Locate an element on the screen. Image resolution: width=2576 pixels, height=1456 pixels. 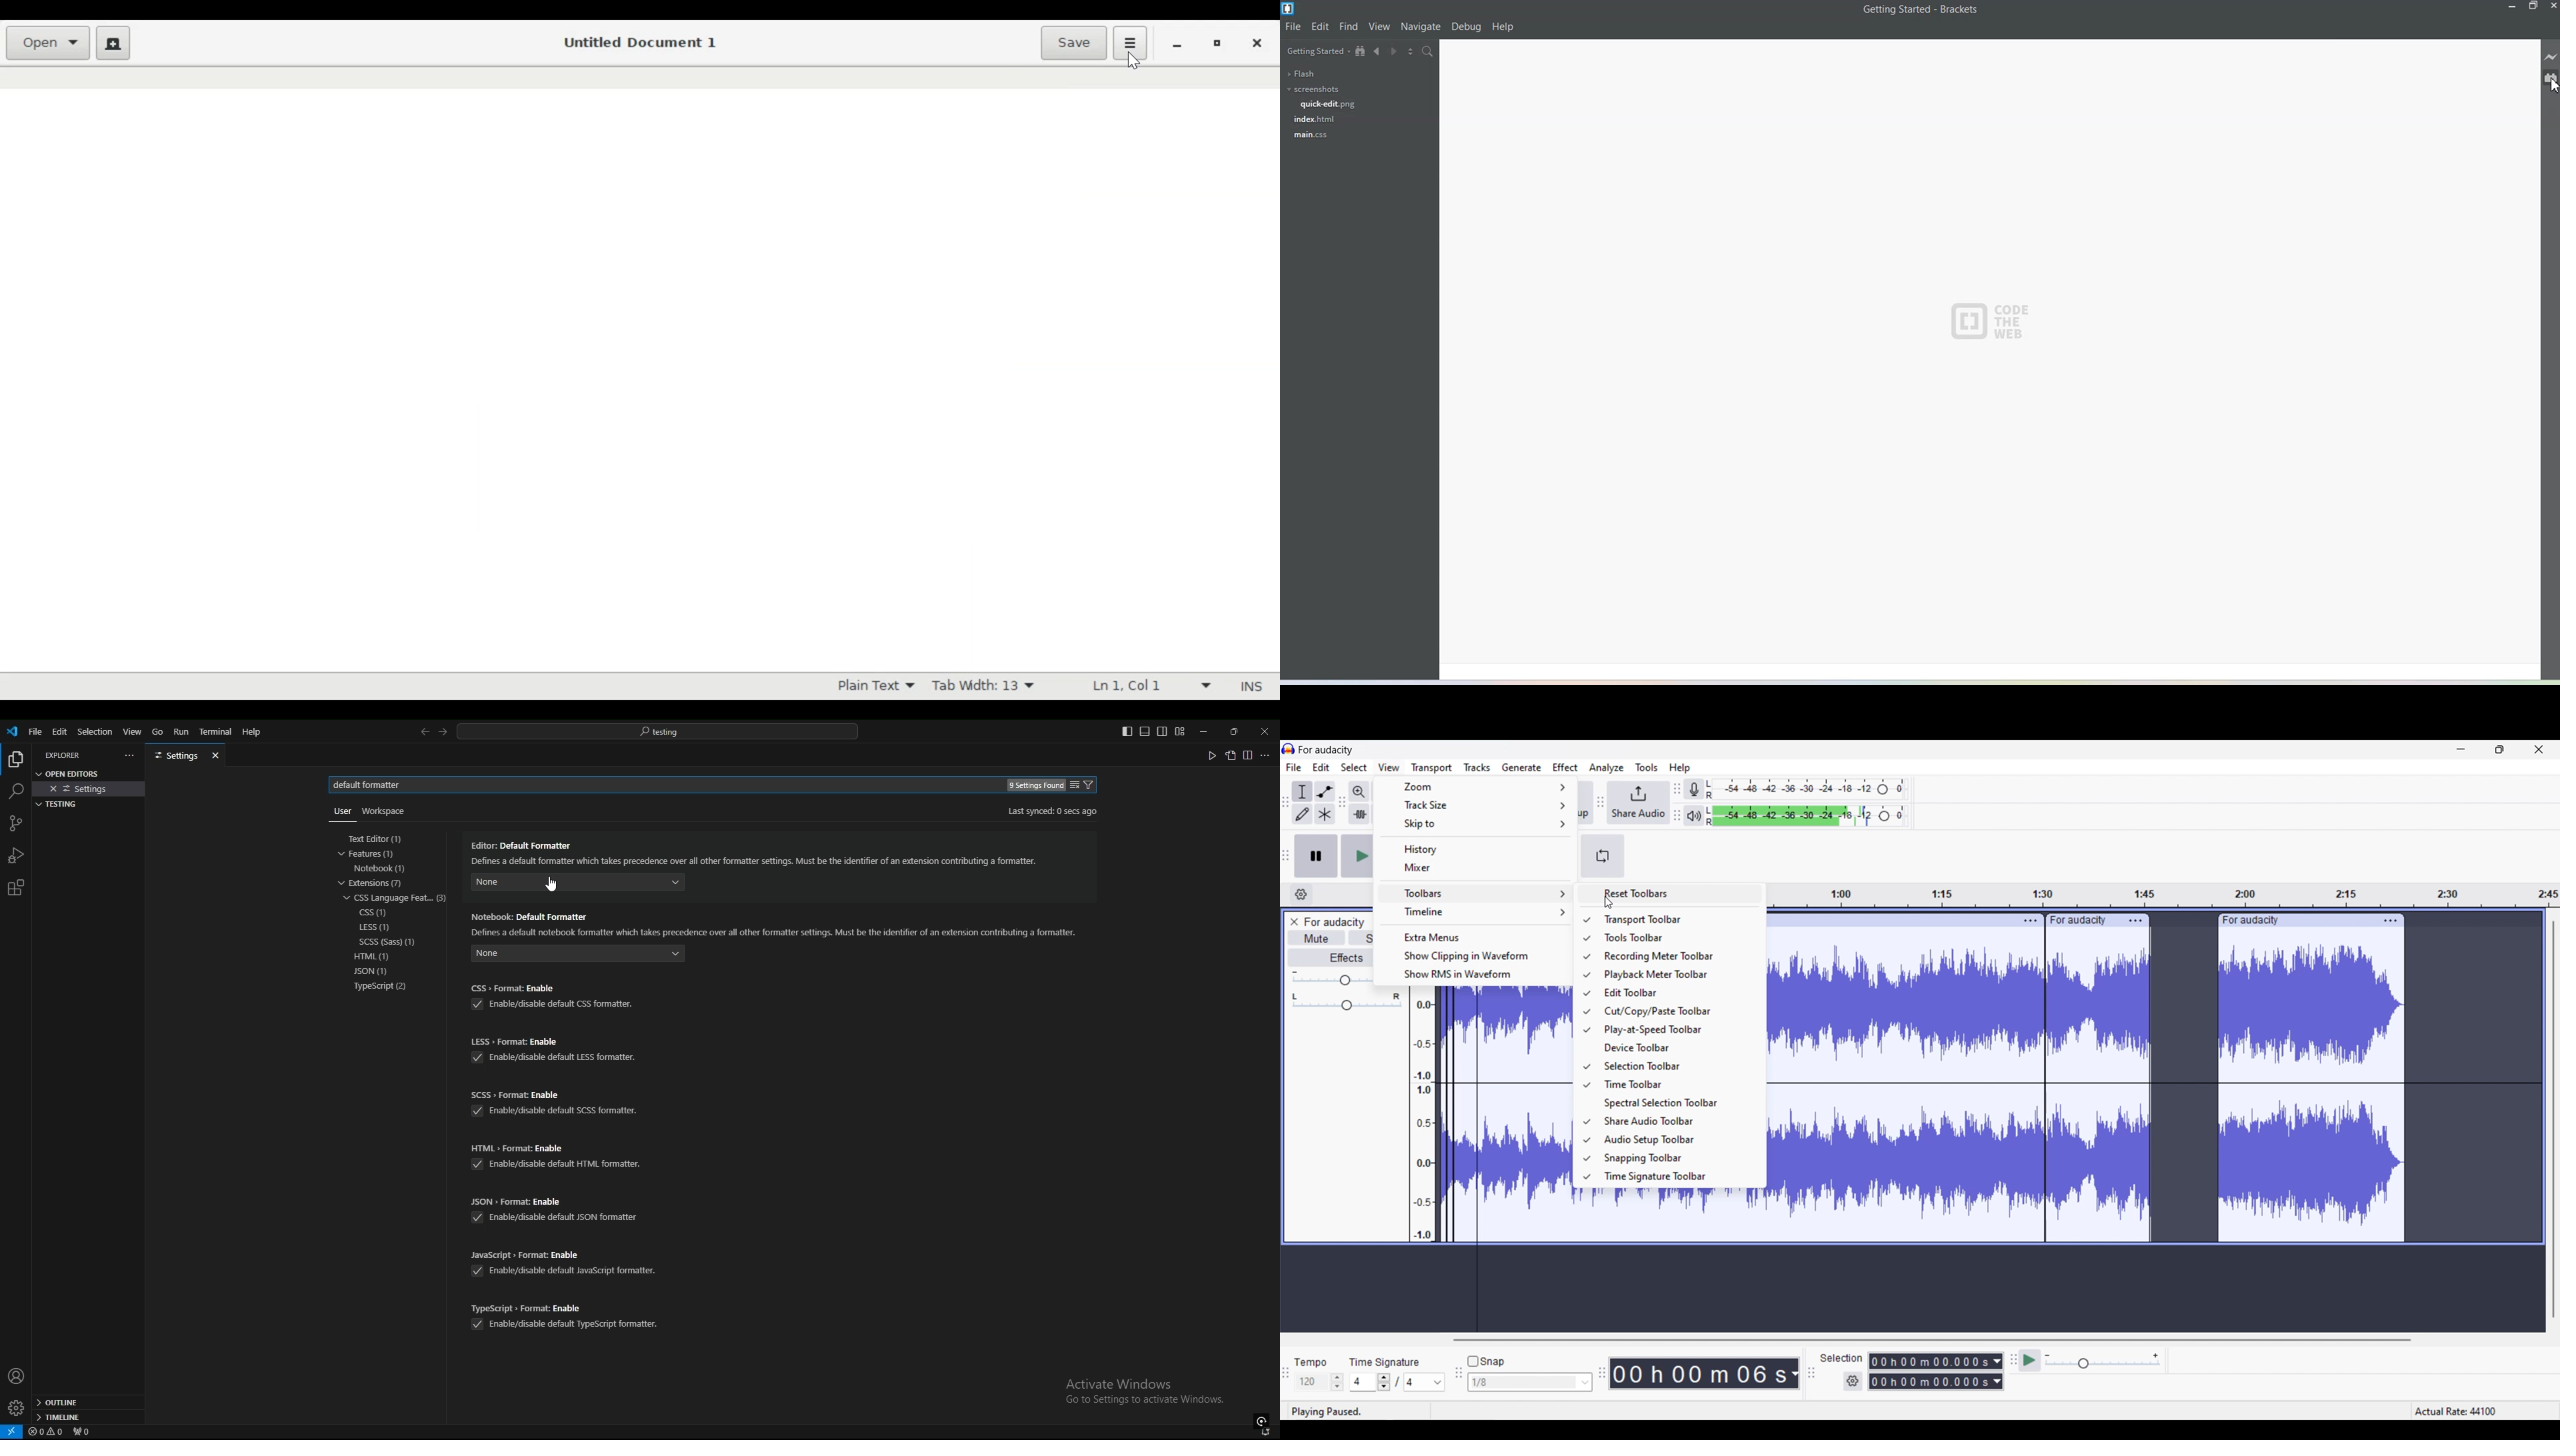
Checks indicate toolbar selected is located at coordinates (1586, 1048).